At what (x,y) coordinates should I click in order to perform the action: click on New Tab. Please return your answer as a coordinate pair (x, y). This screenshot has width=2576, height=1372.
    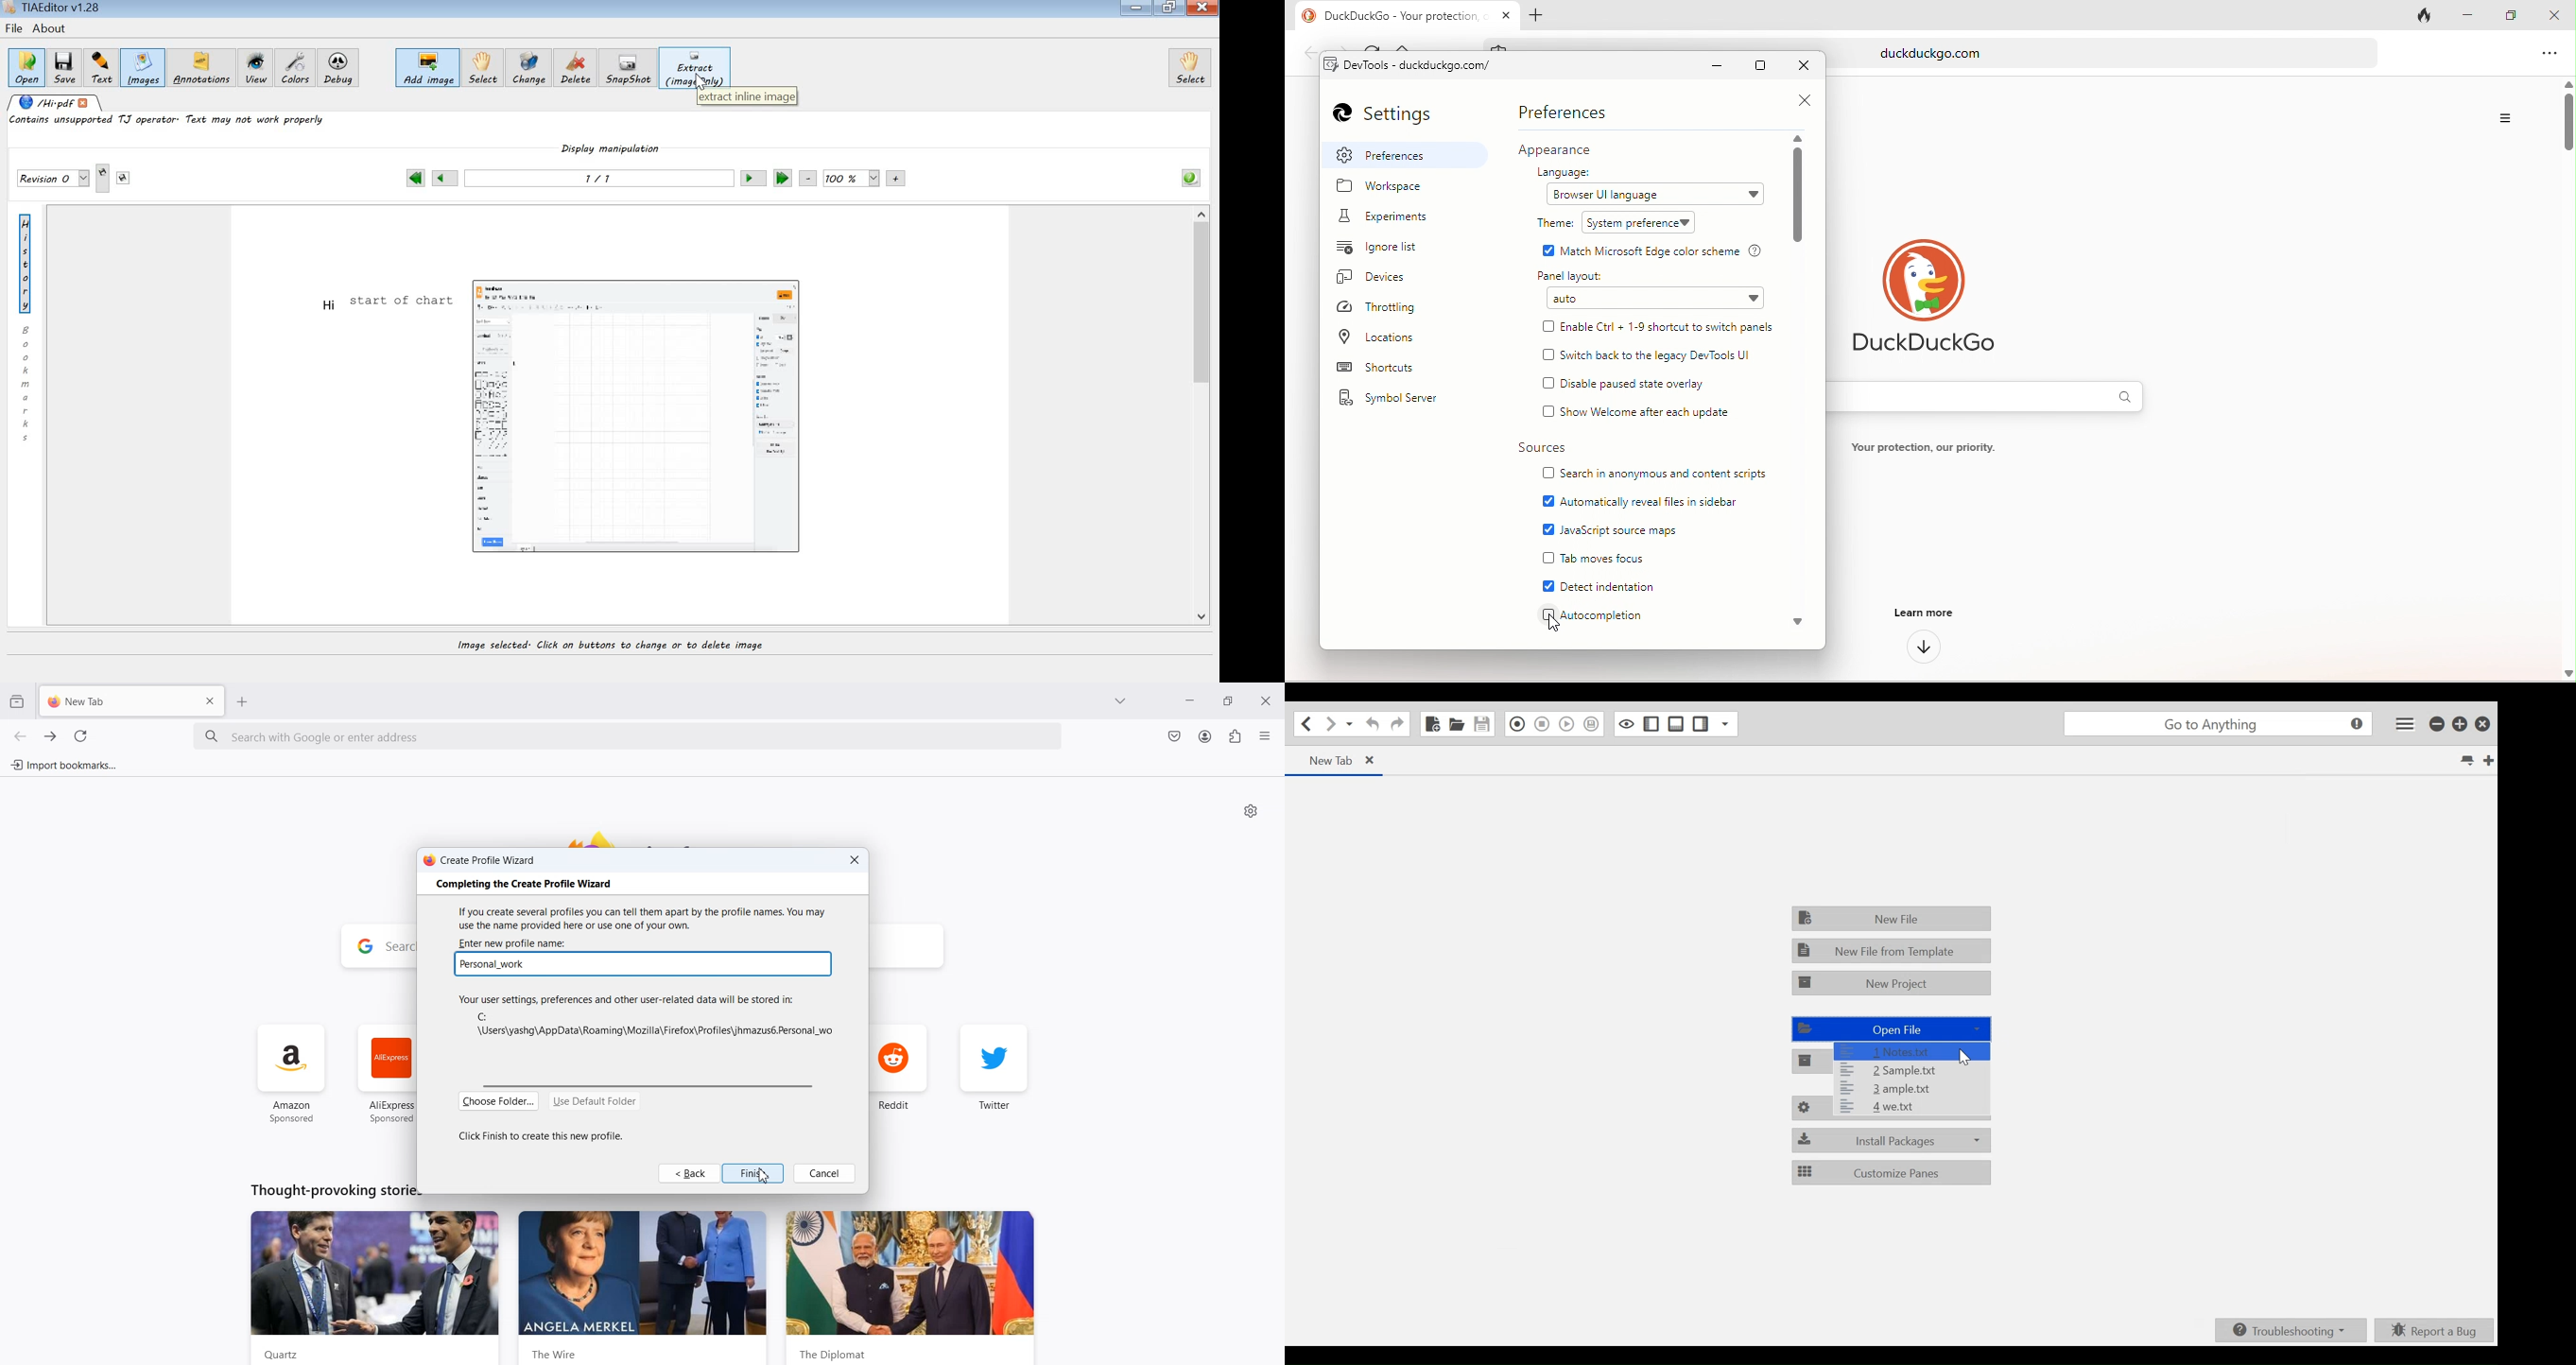
    Looking at the image, I should click on (112, 702).